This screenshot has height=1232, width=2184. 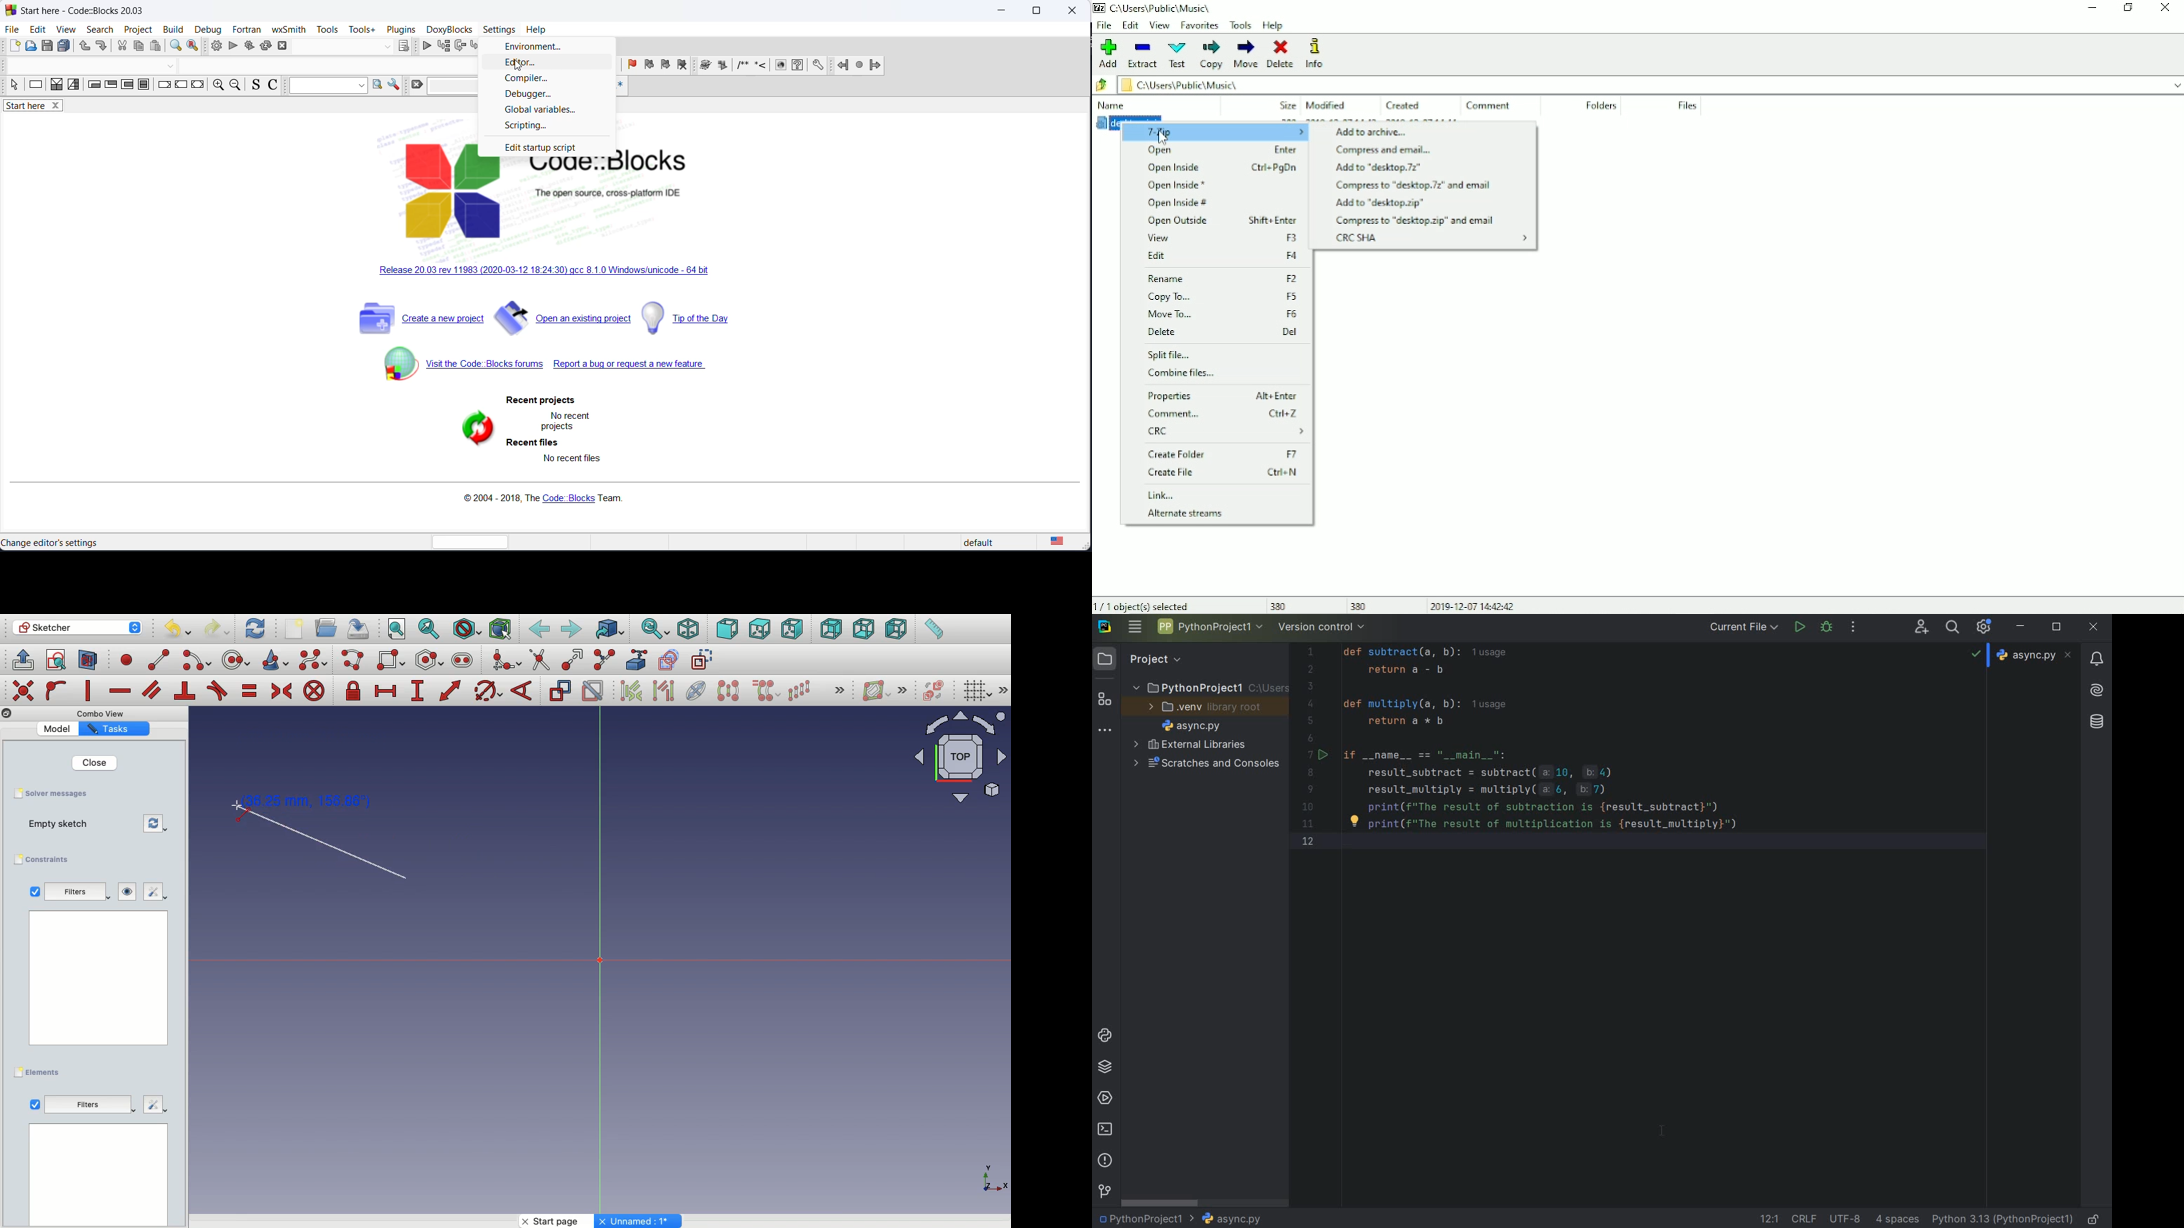 What do you see at coordinates (282, 691) in the screenshot?
I see `Constrain symmetrical` at bounding box center [282, 691].